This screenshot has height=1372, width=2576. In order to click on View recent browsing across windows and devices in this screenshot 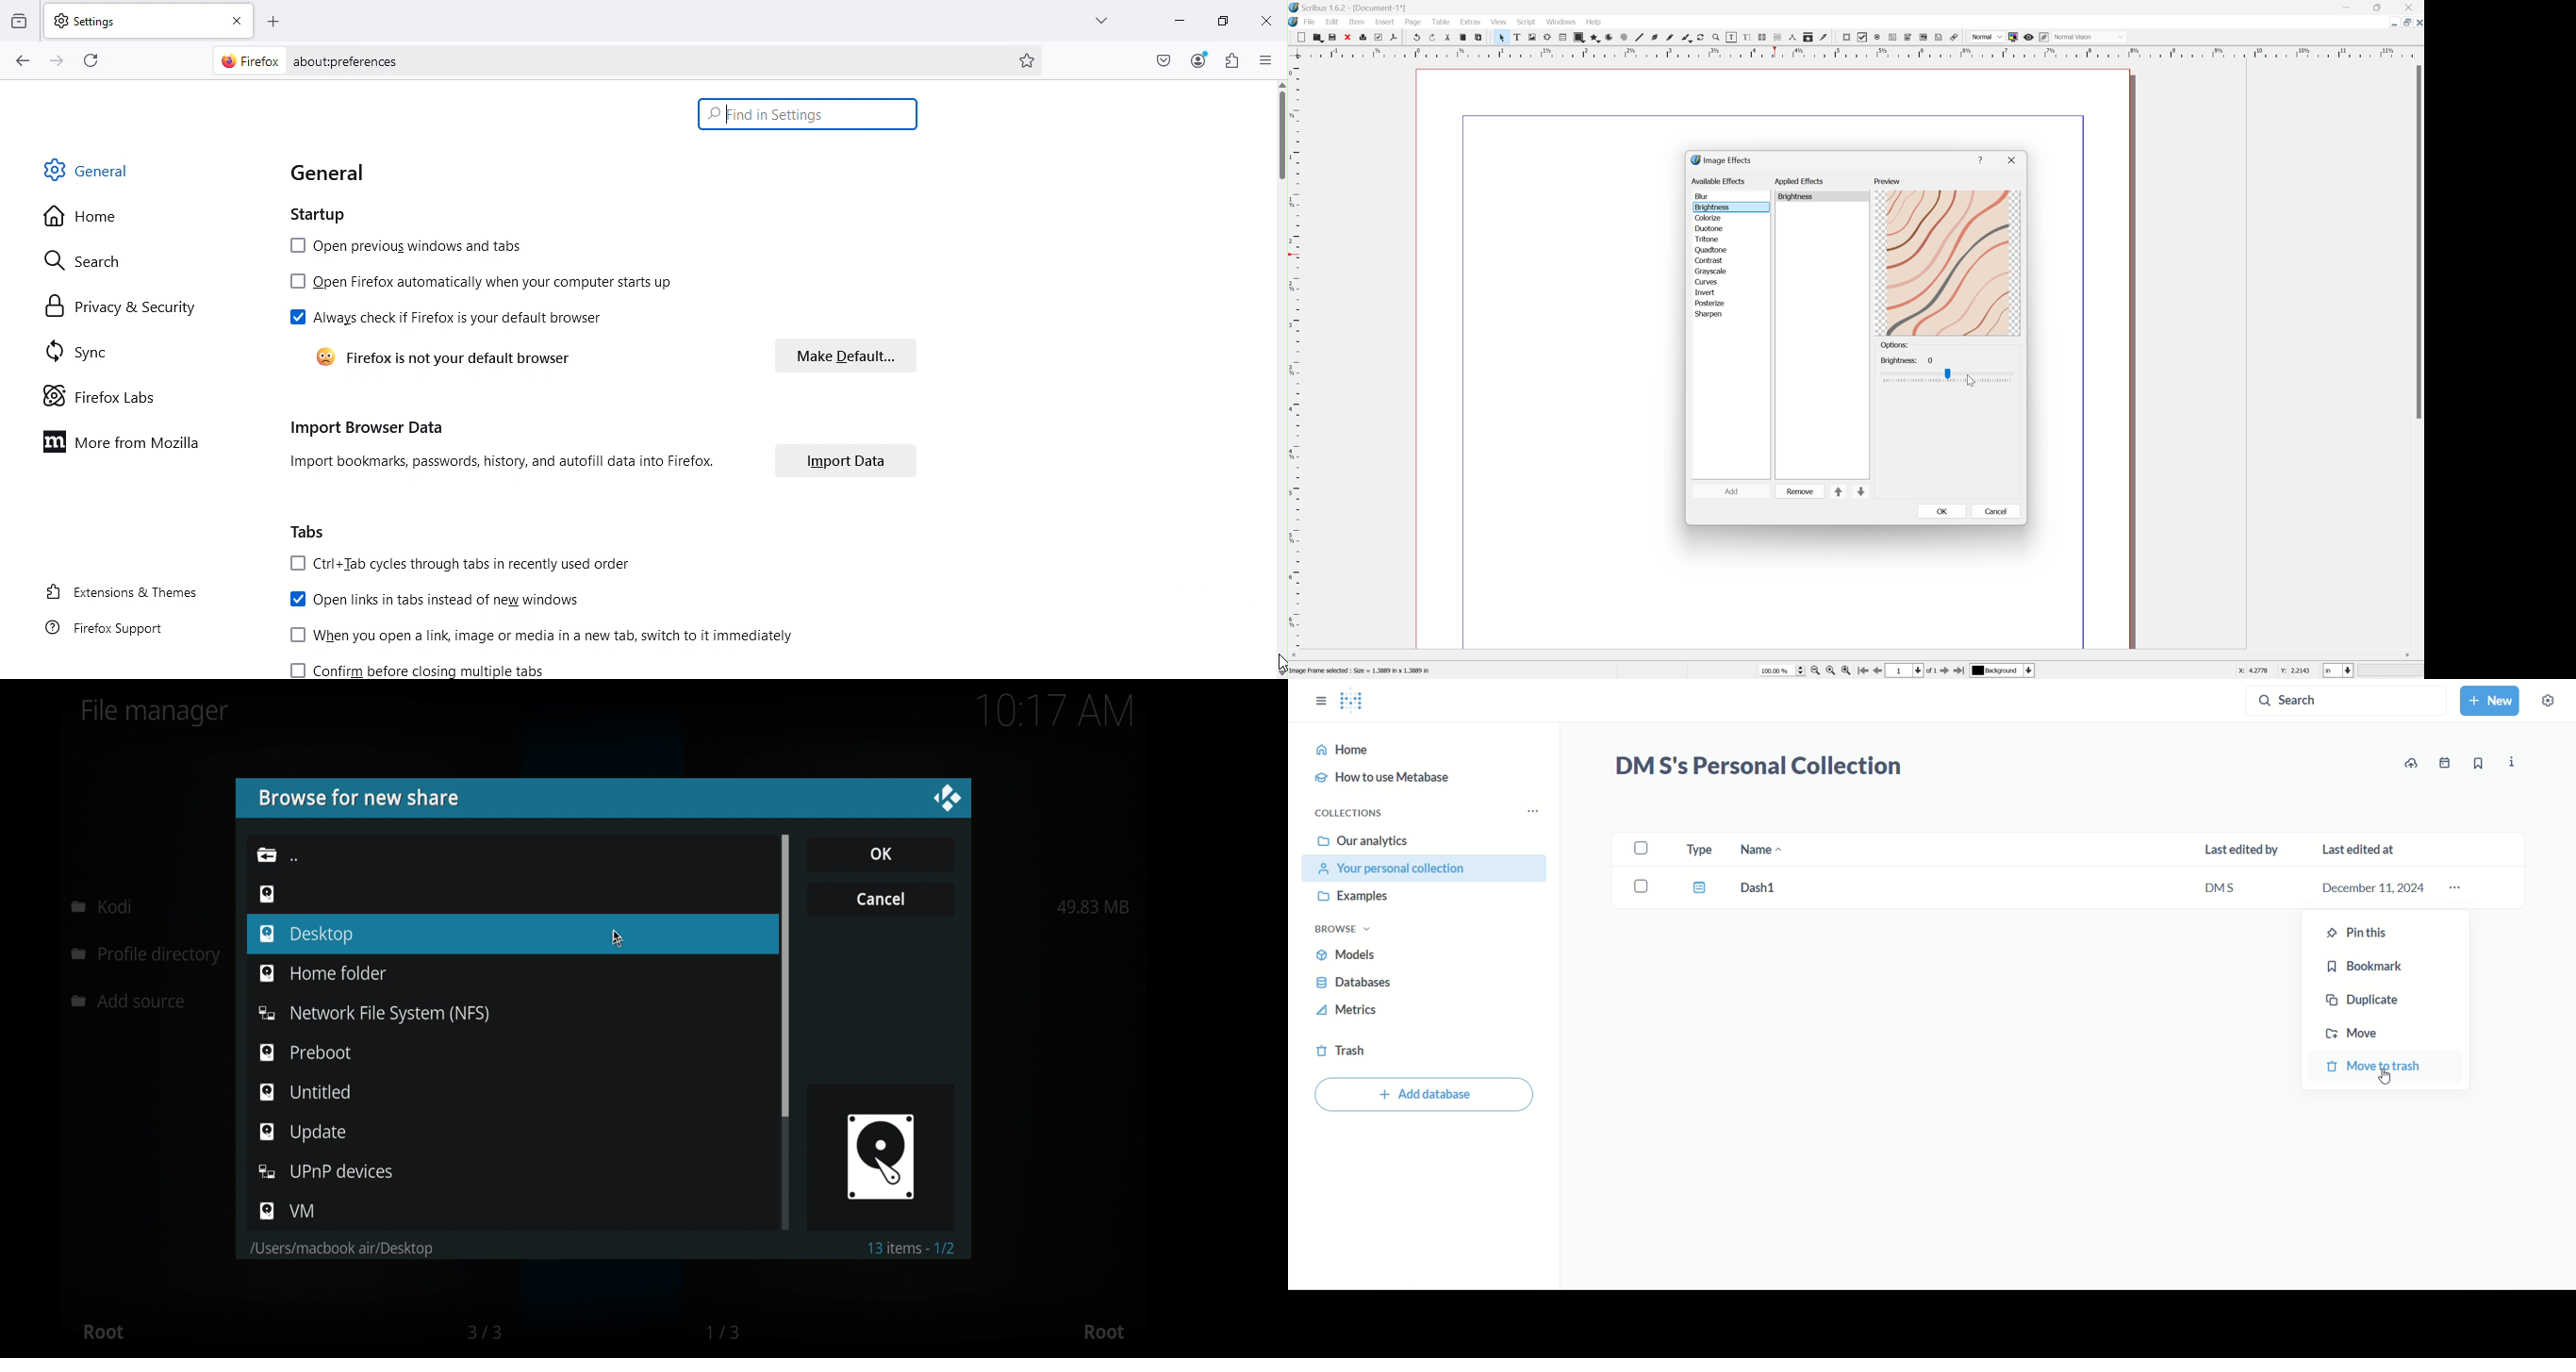, I will do `click(20, 17)`.